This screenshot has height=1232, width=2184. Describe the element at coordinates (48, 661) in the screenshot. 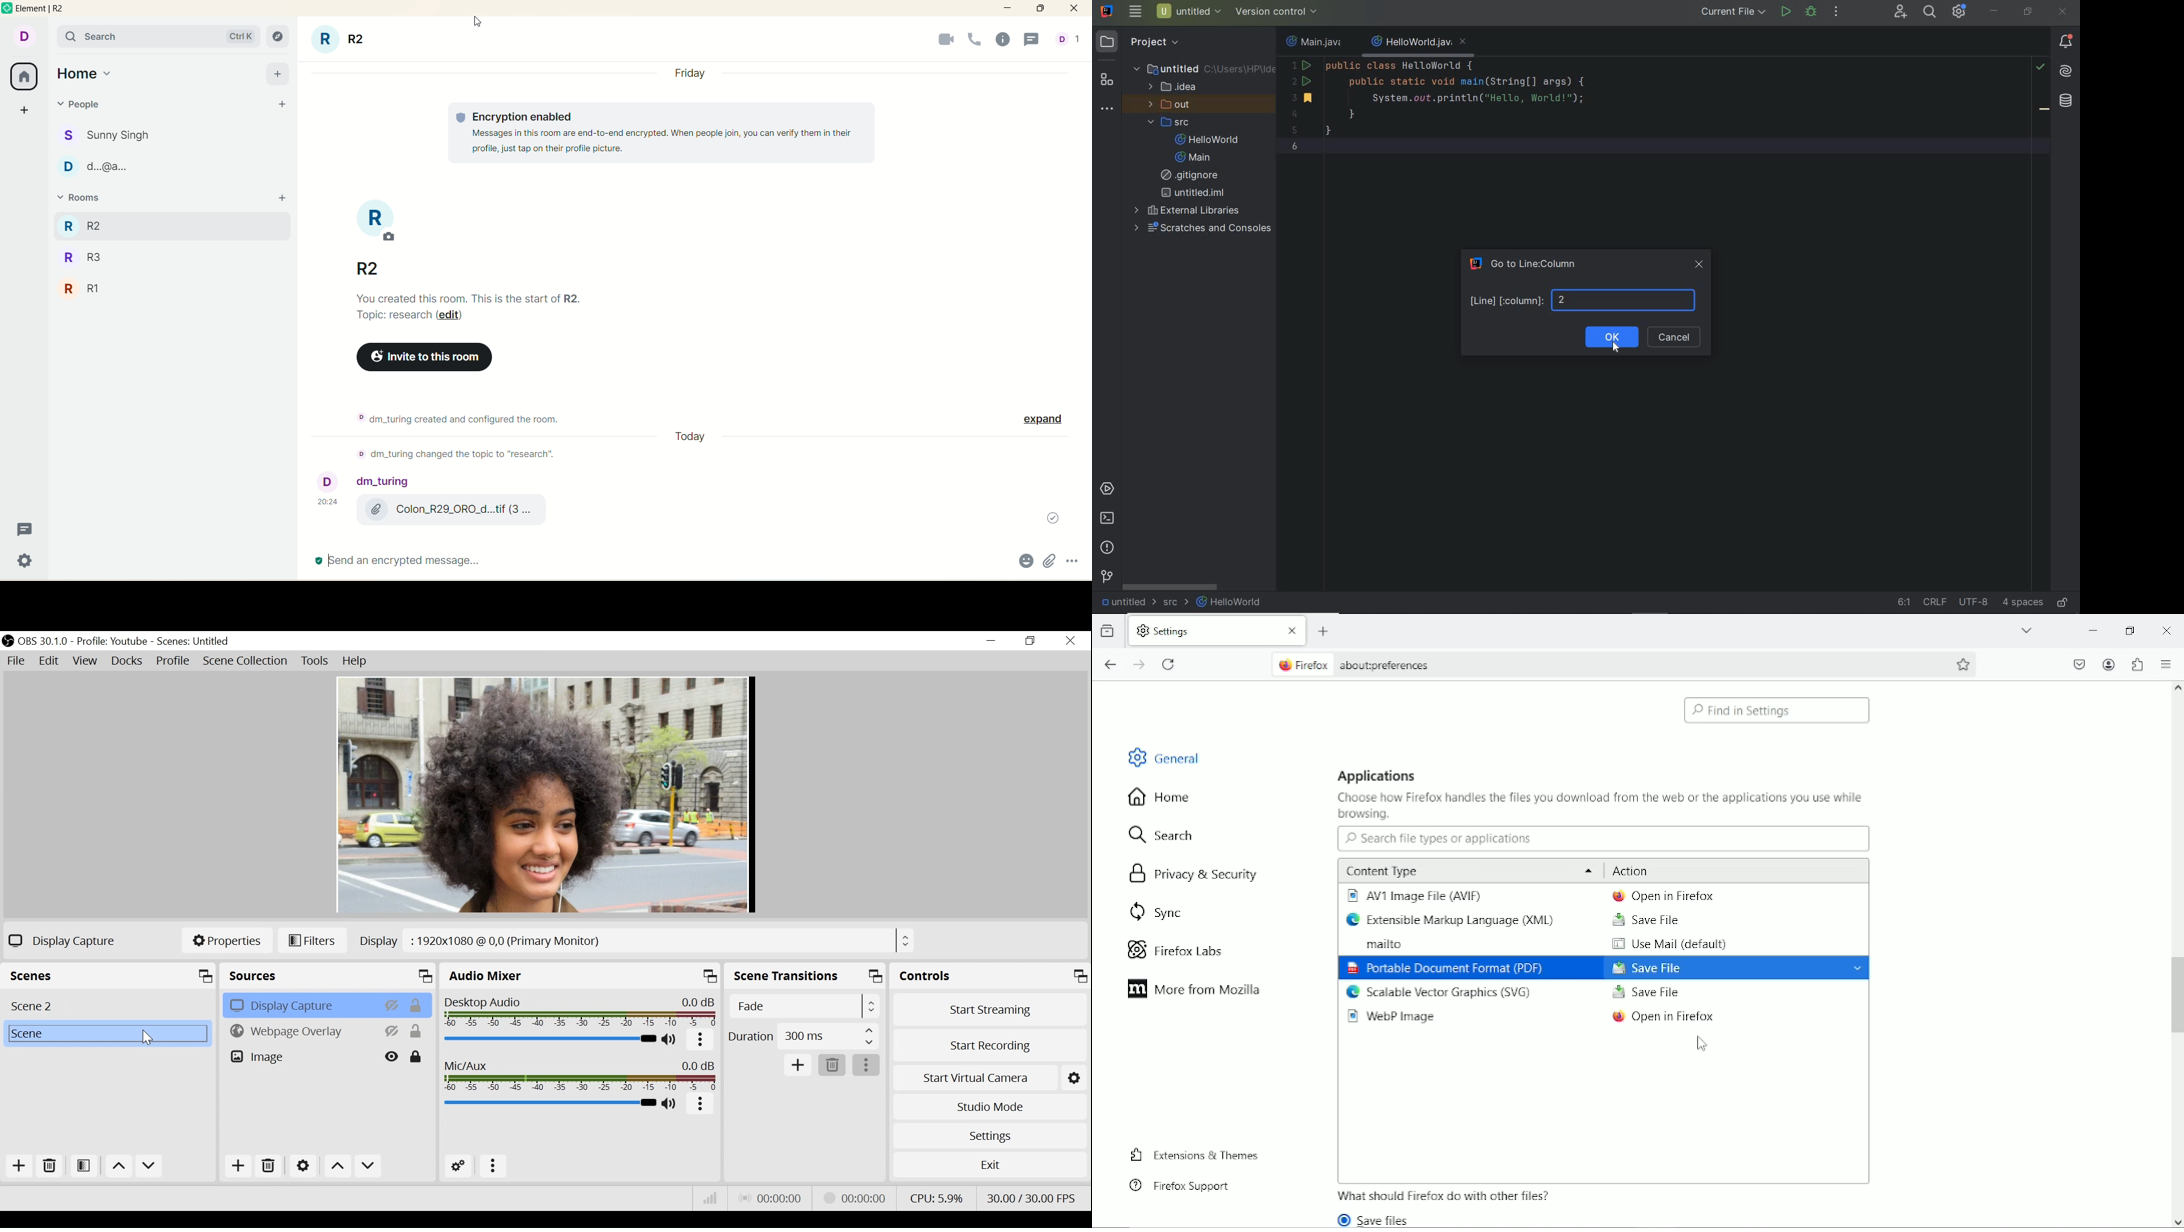

I see `Edit` at that location.